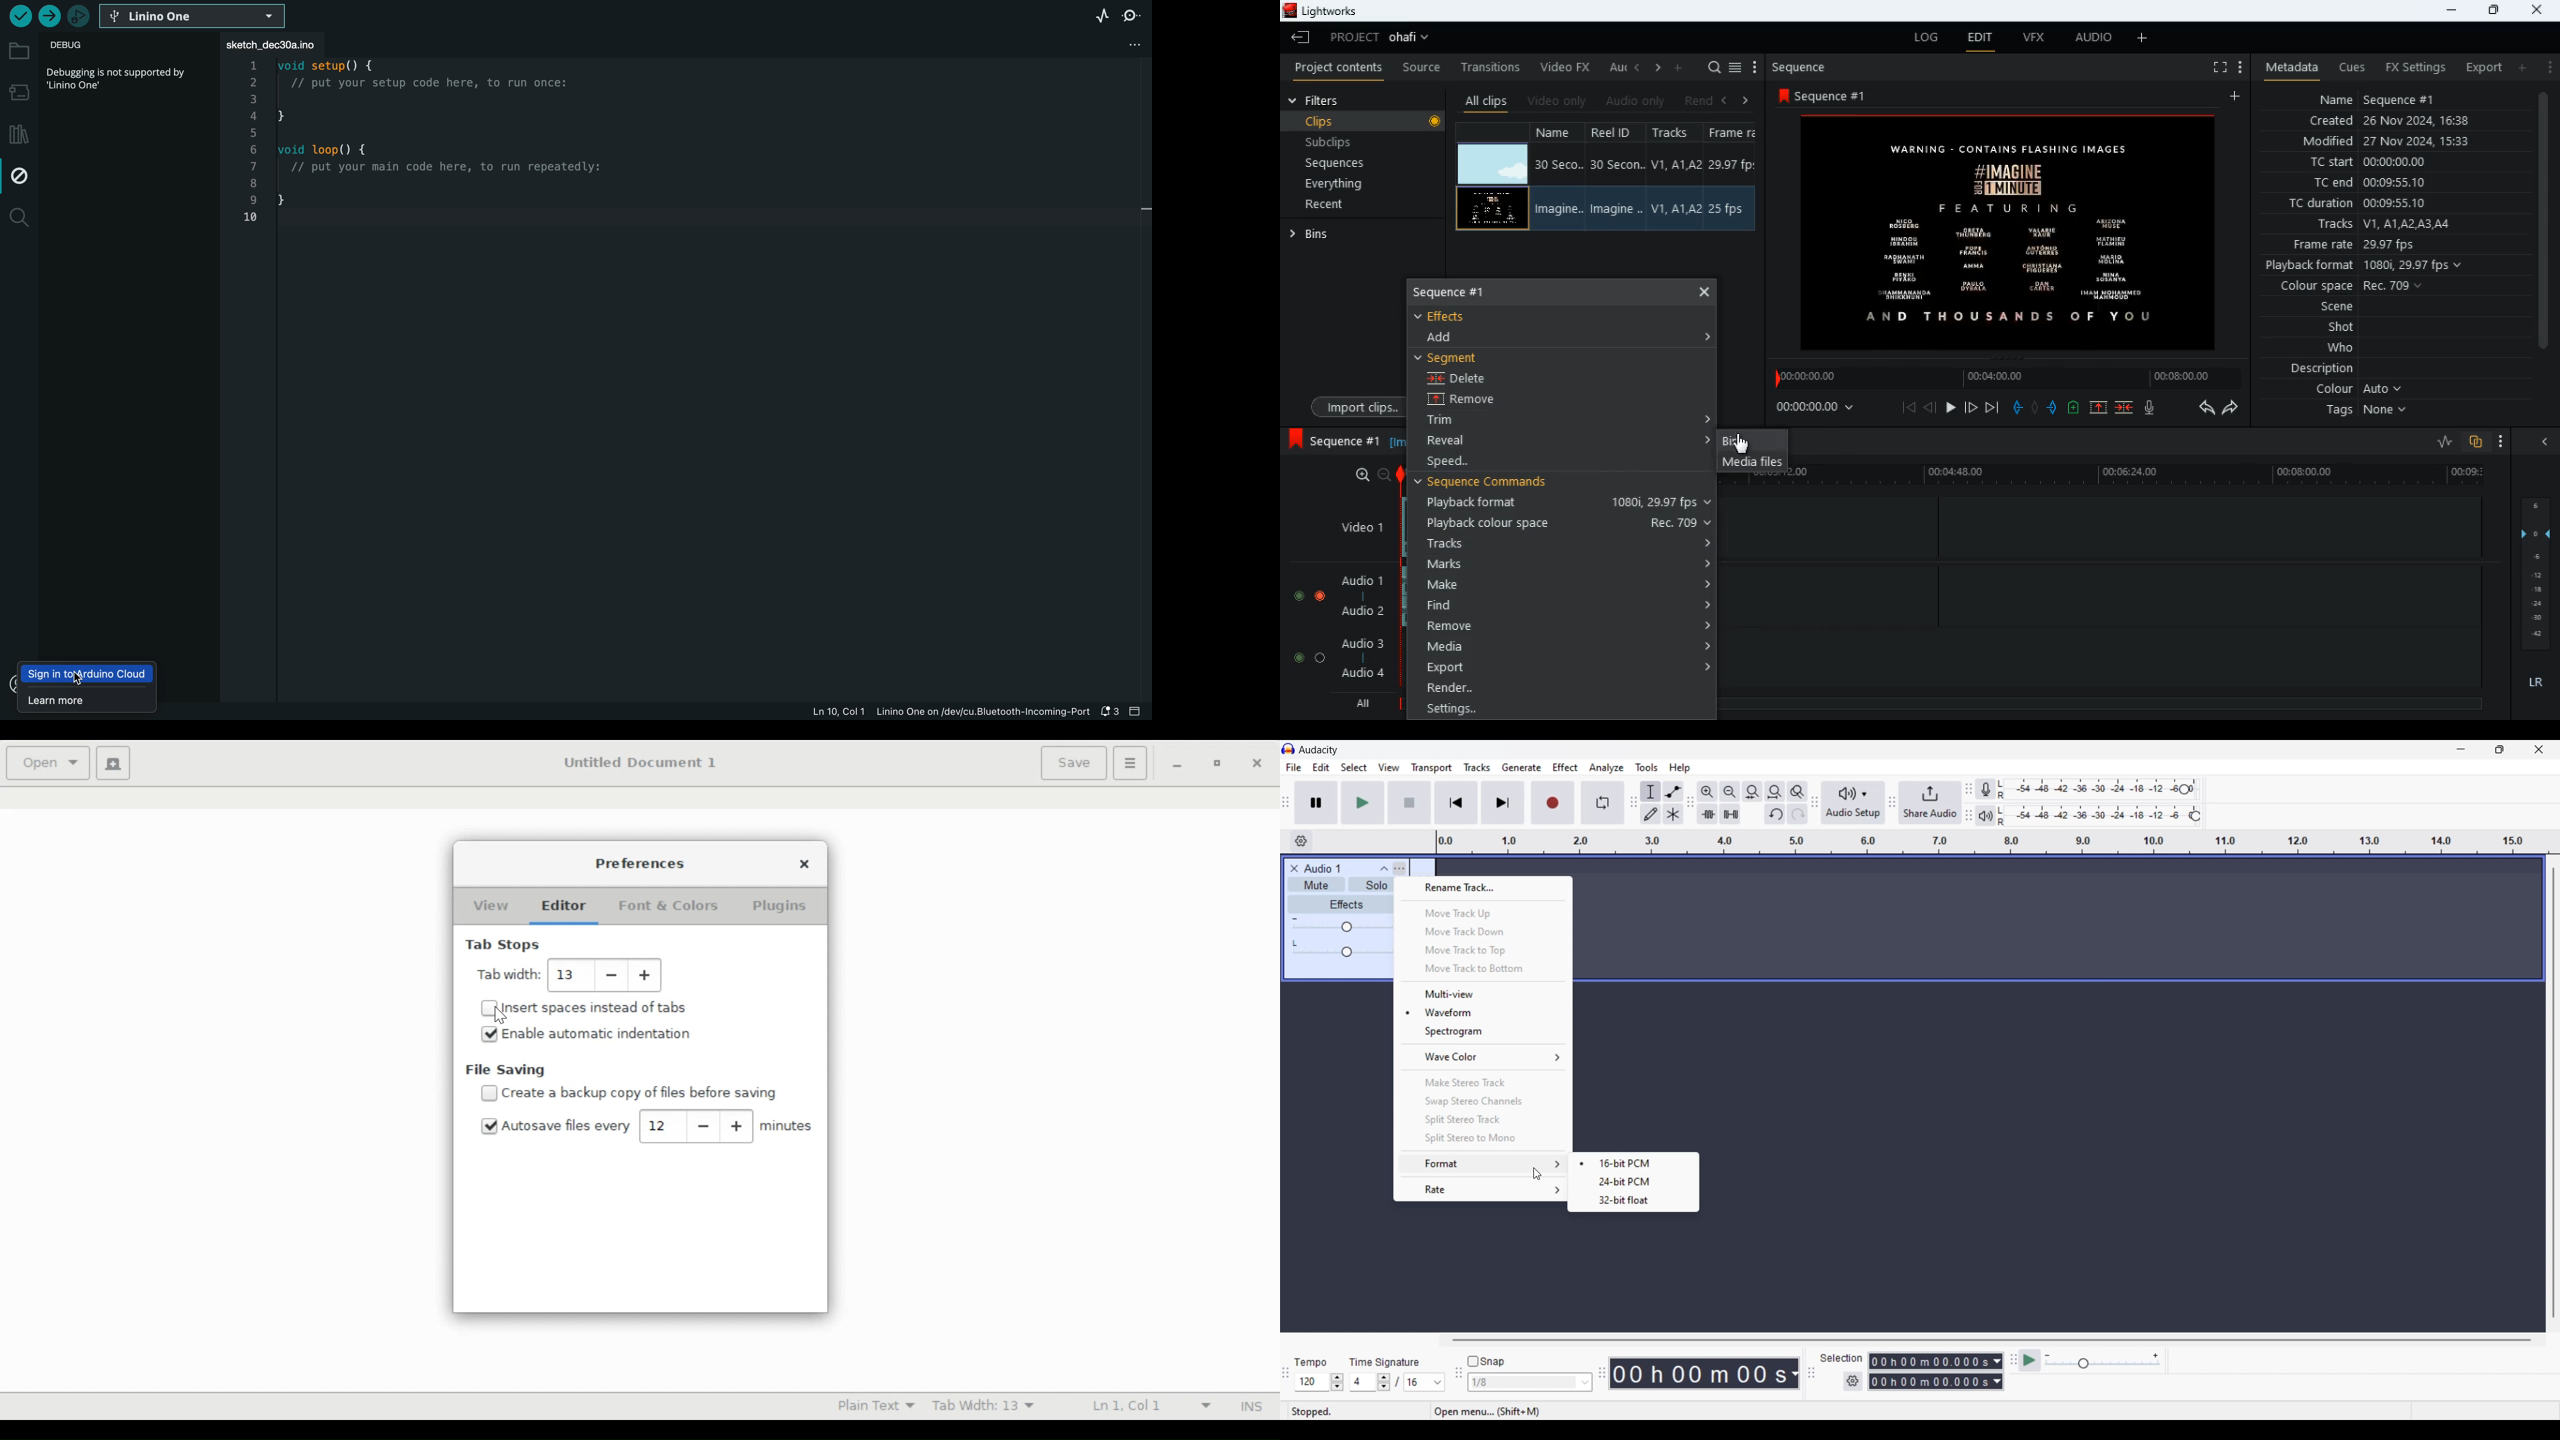  Describe the element at coordinates (1853, 803) in the screenshot. I see `Audio setup` at that location.